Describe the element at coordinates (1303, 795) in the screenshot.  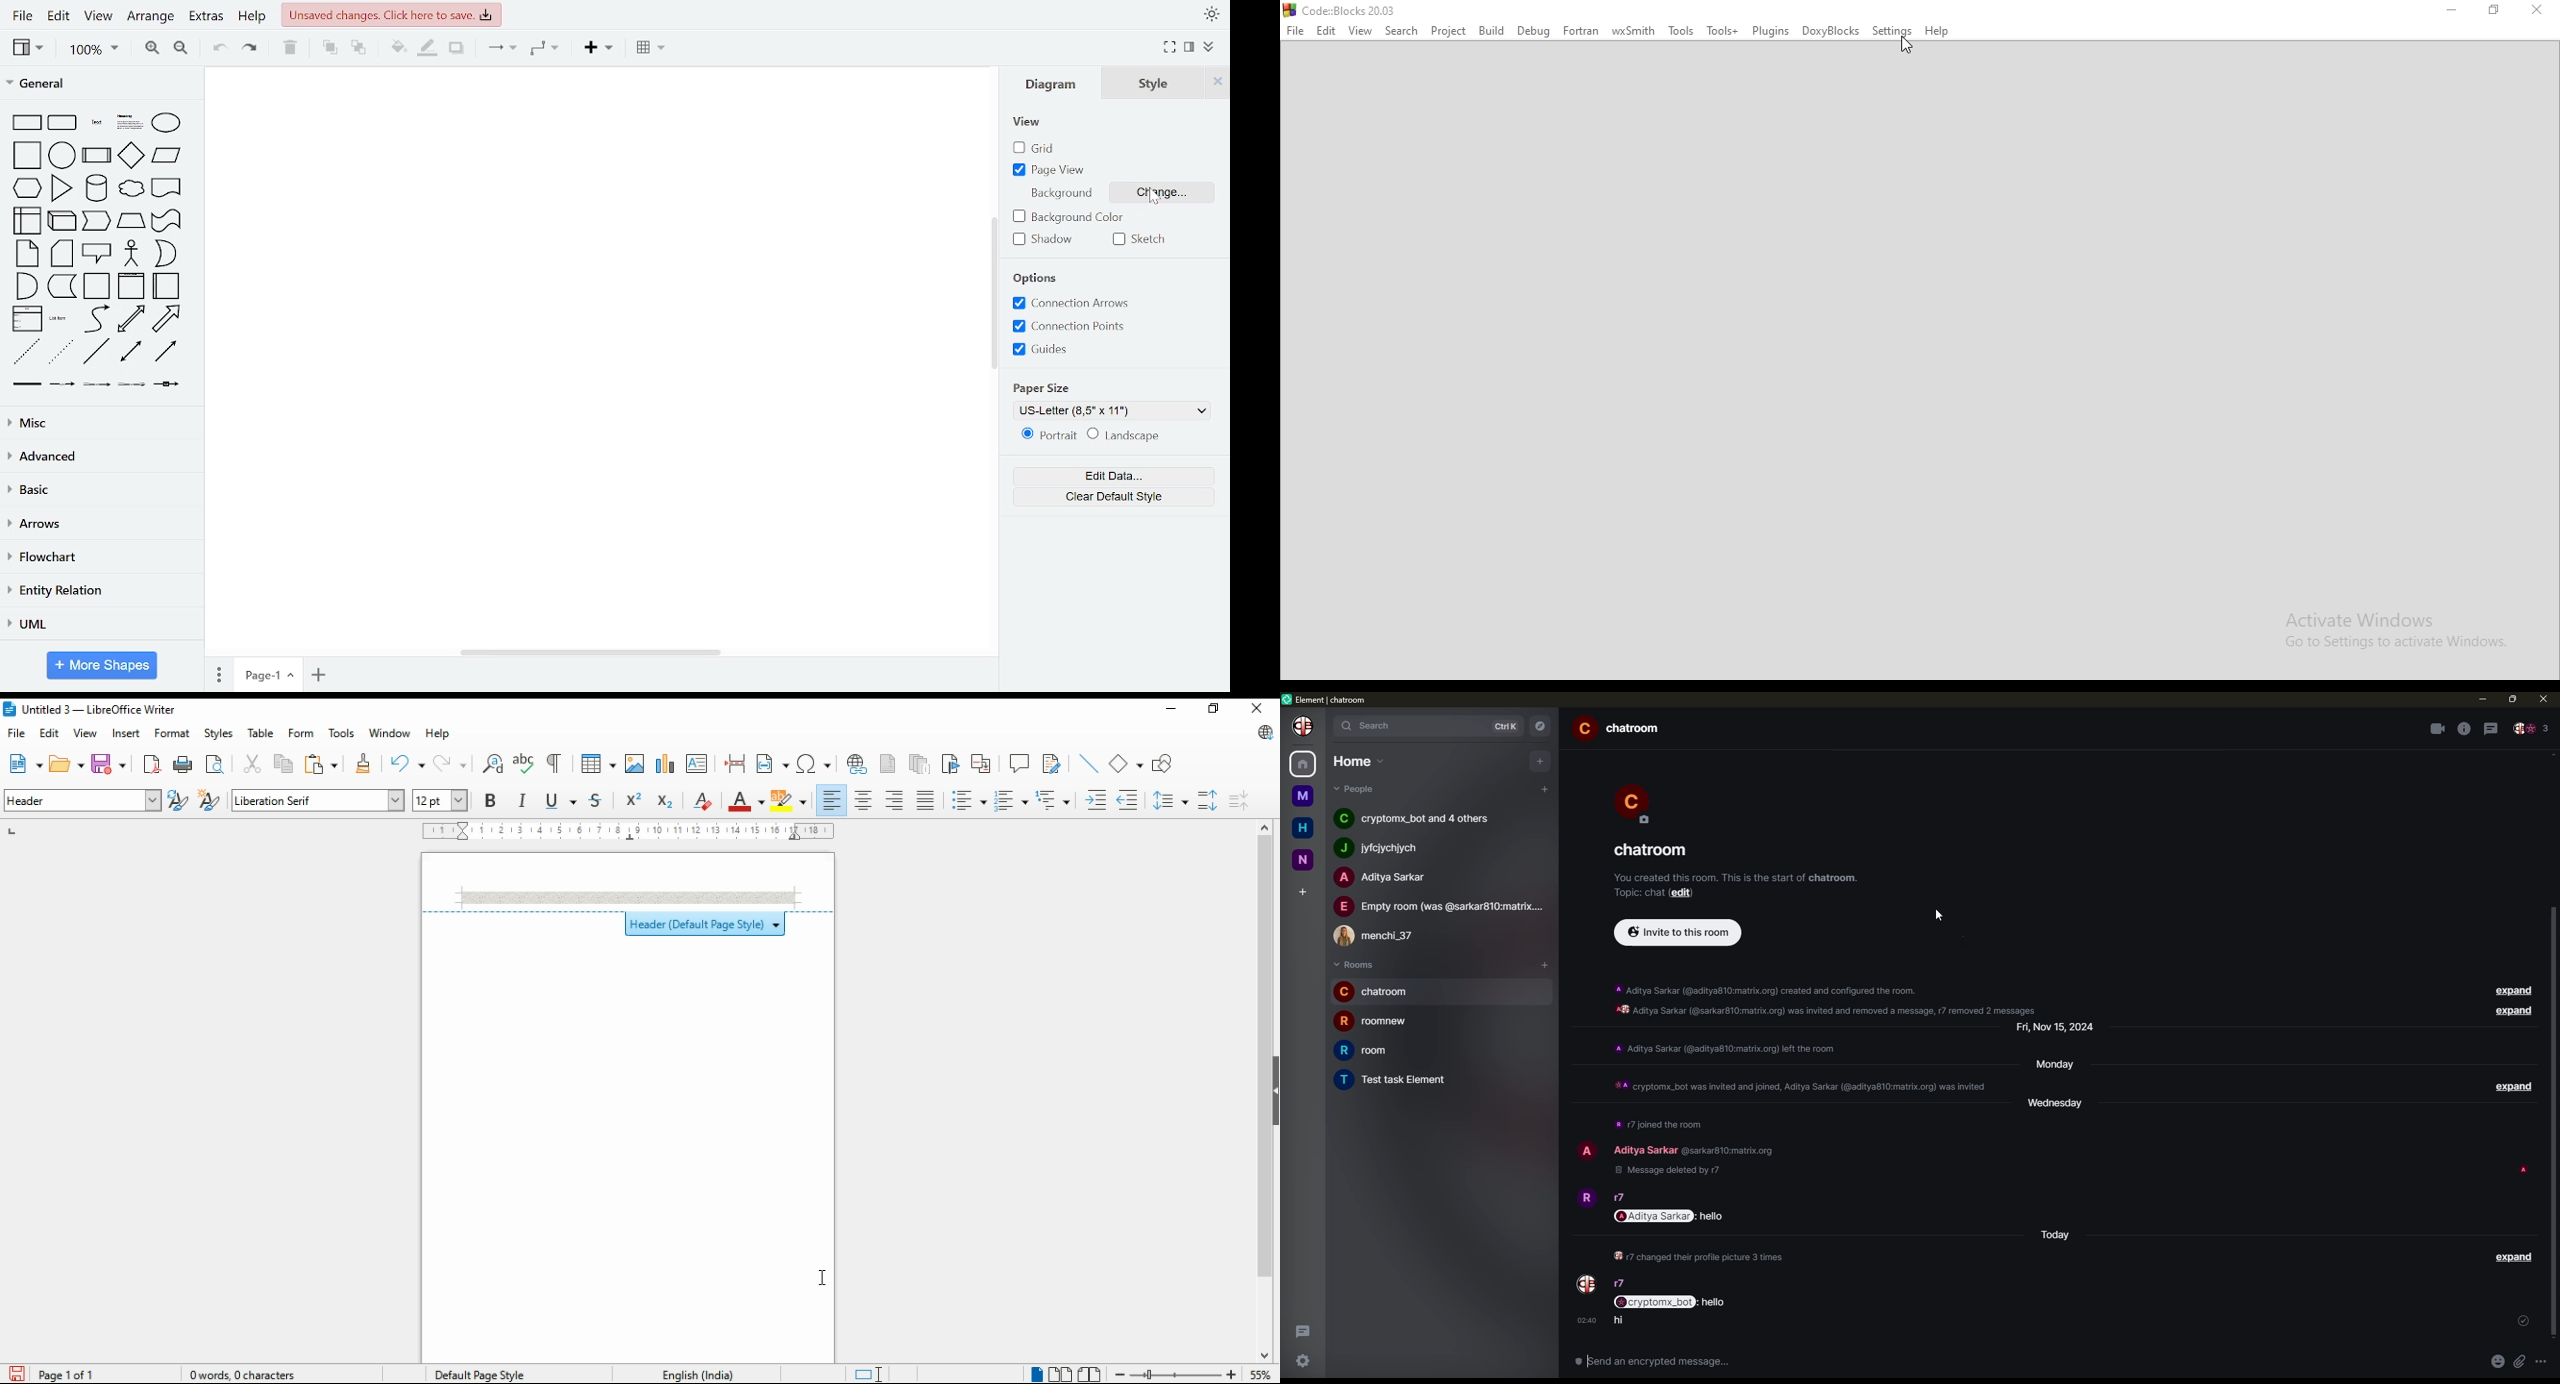
I see `m` at that location.